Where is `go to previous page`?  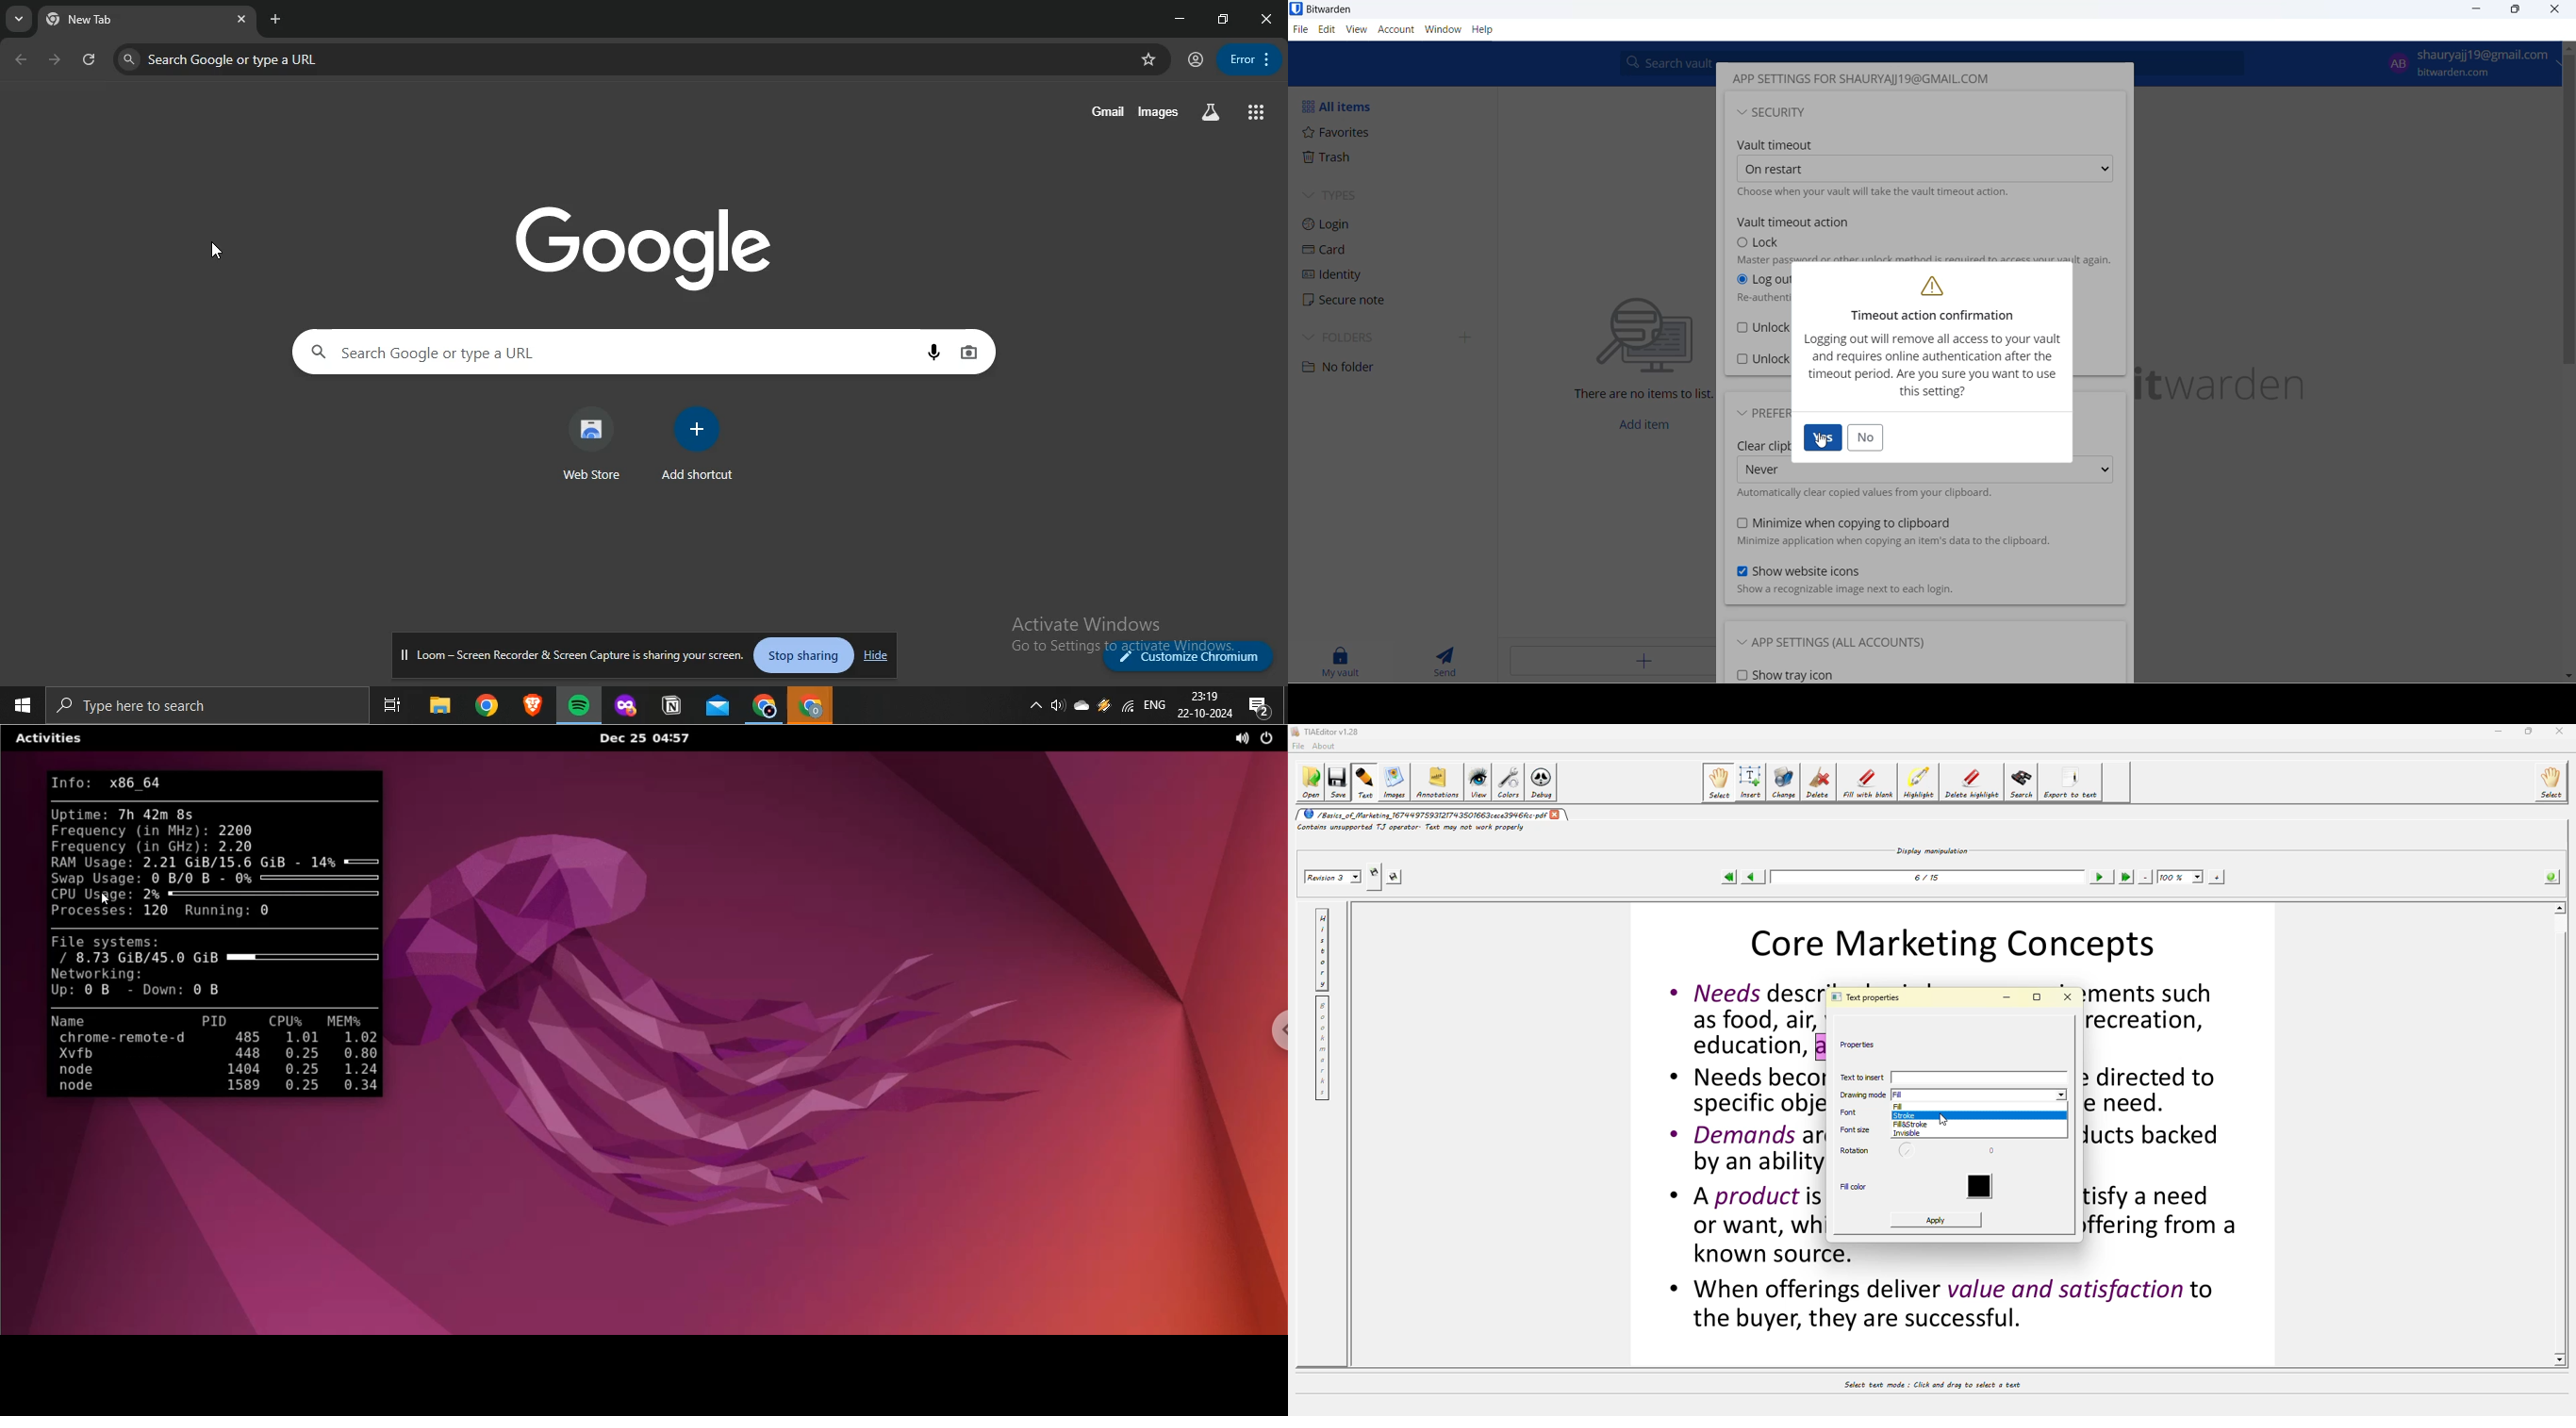 go to previous page is located at coordinates (23, 60).